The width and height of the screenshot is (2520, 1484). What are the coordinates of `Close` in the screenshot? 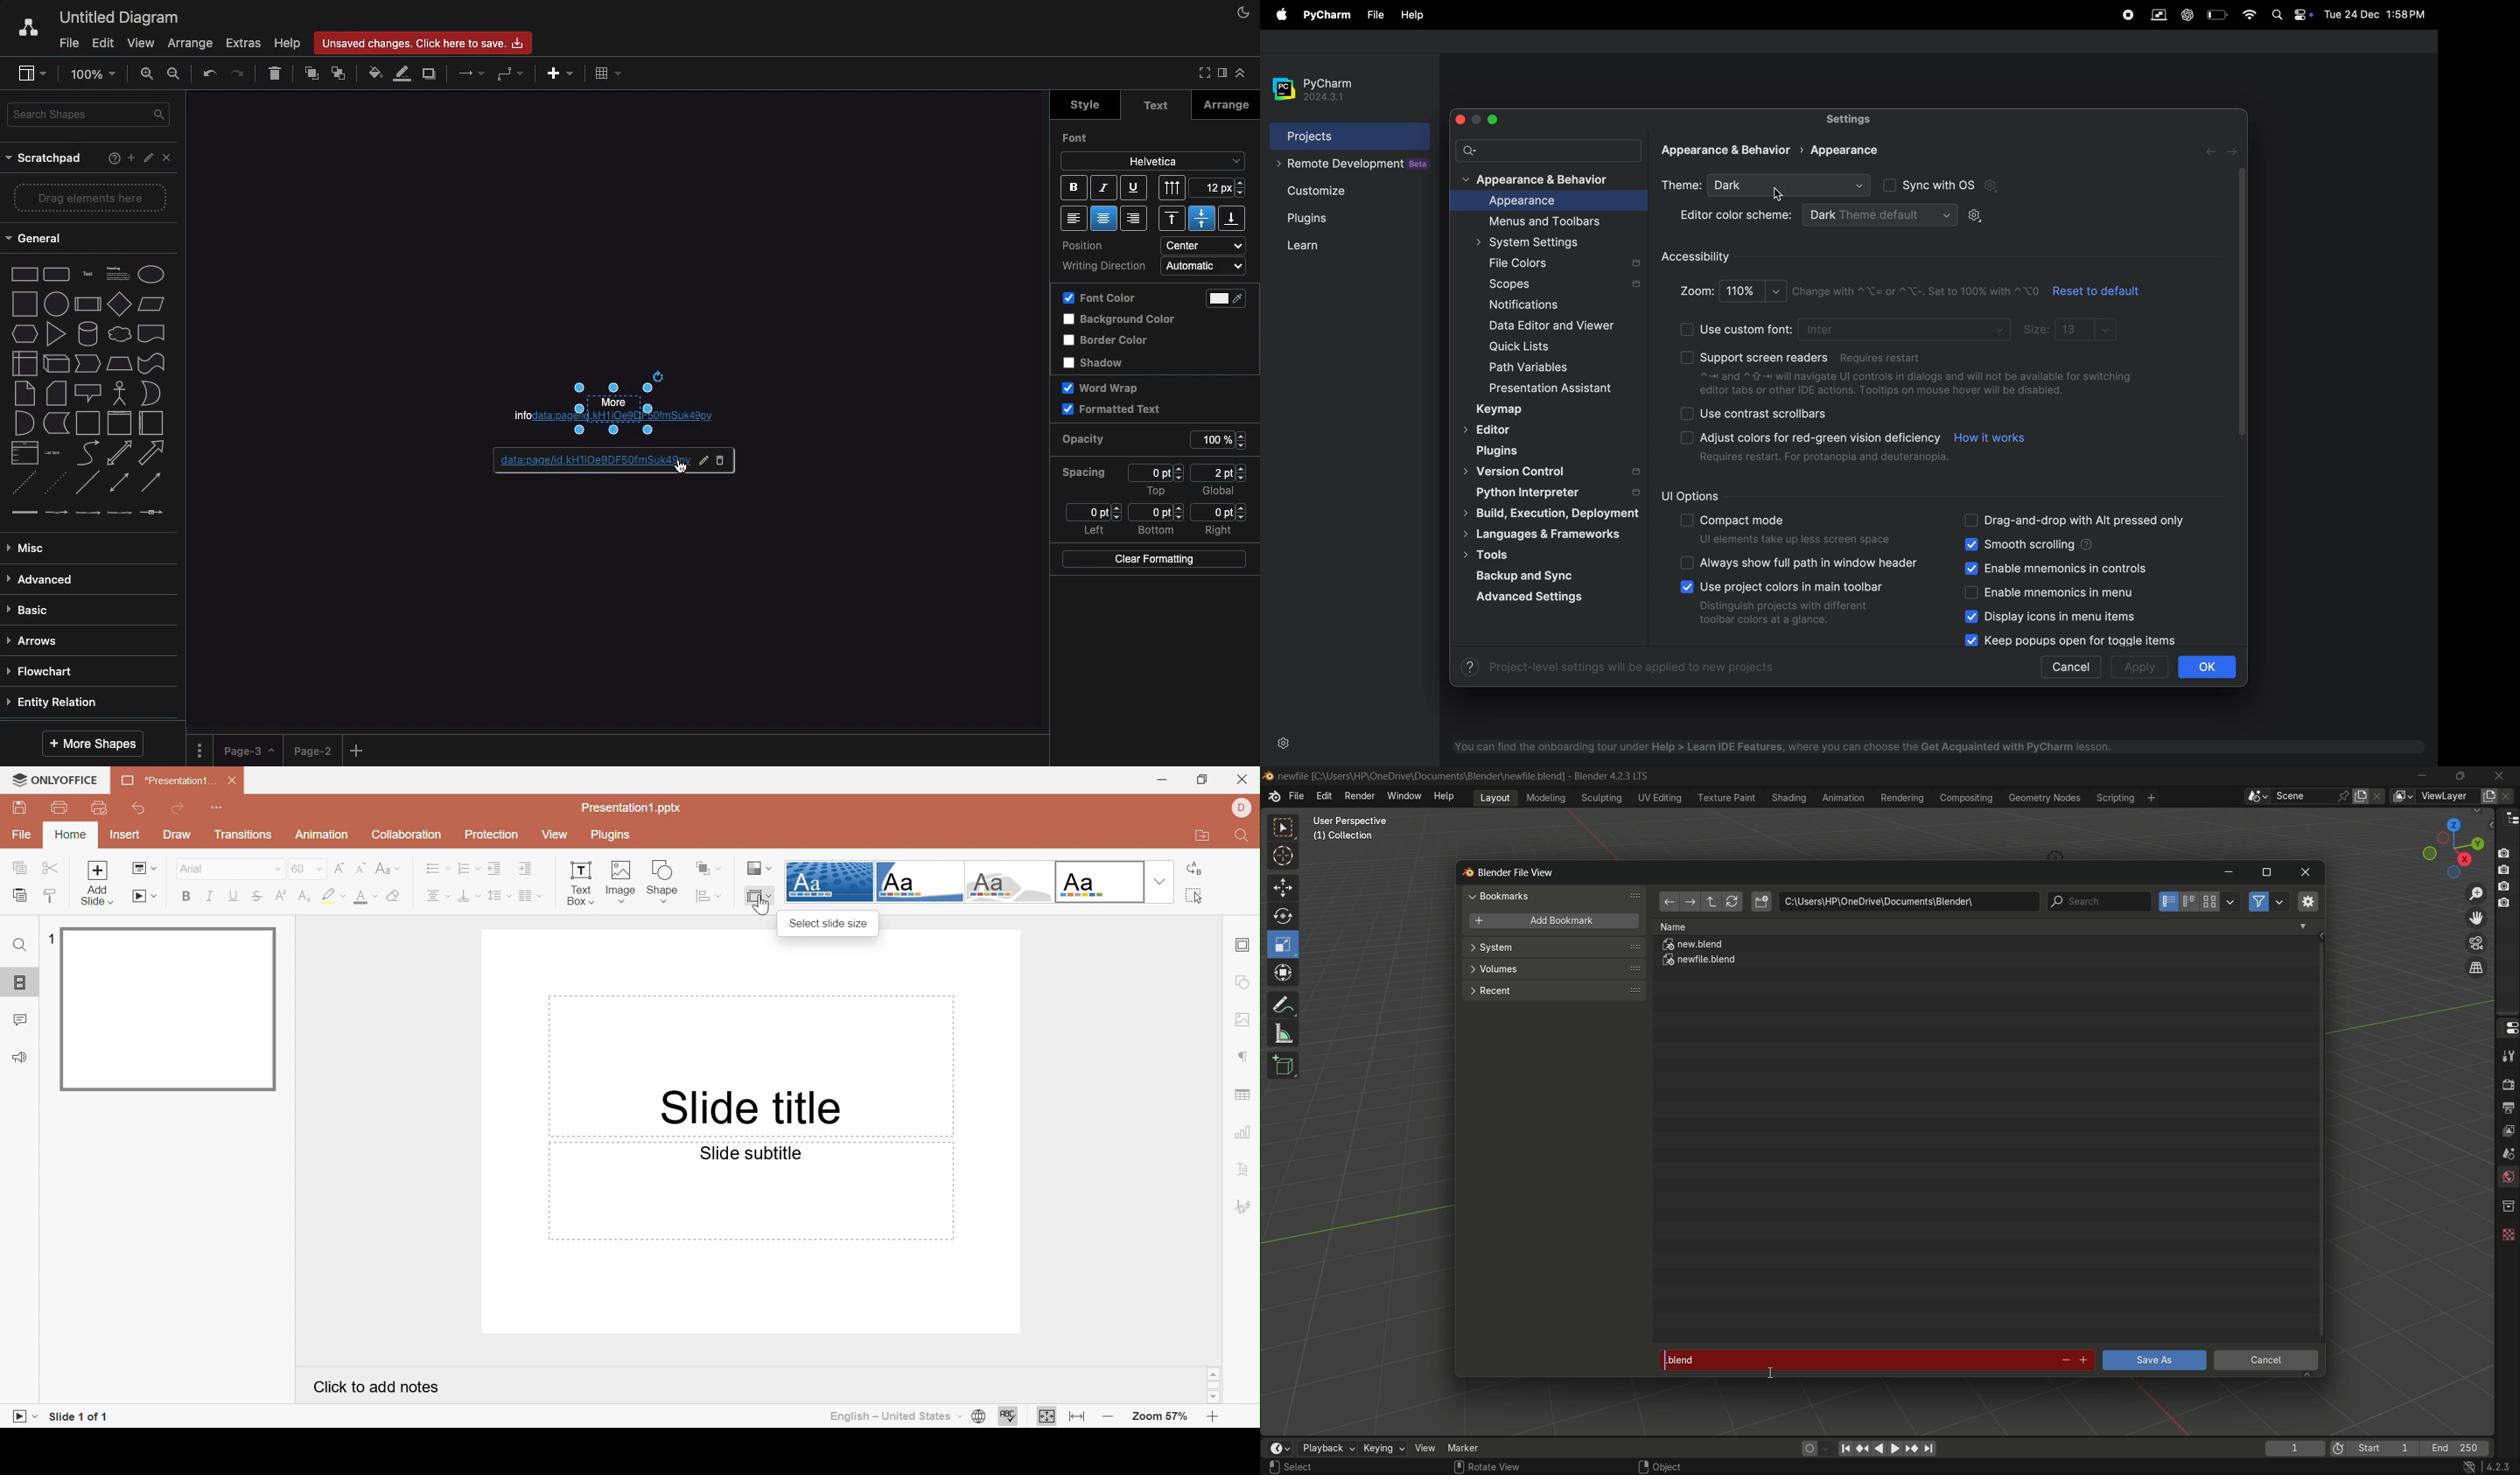 It's located at (1242, 780).